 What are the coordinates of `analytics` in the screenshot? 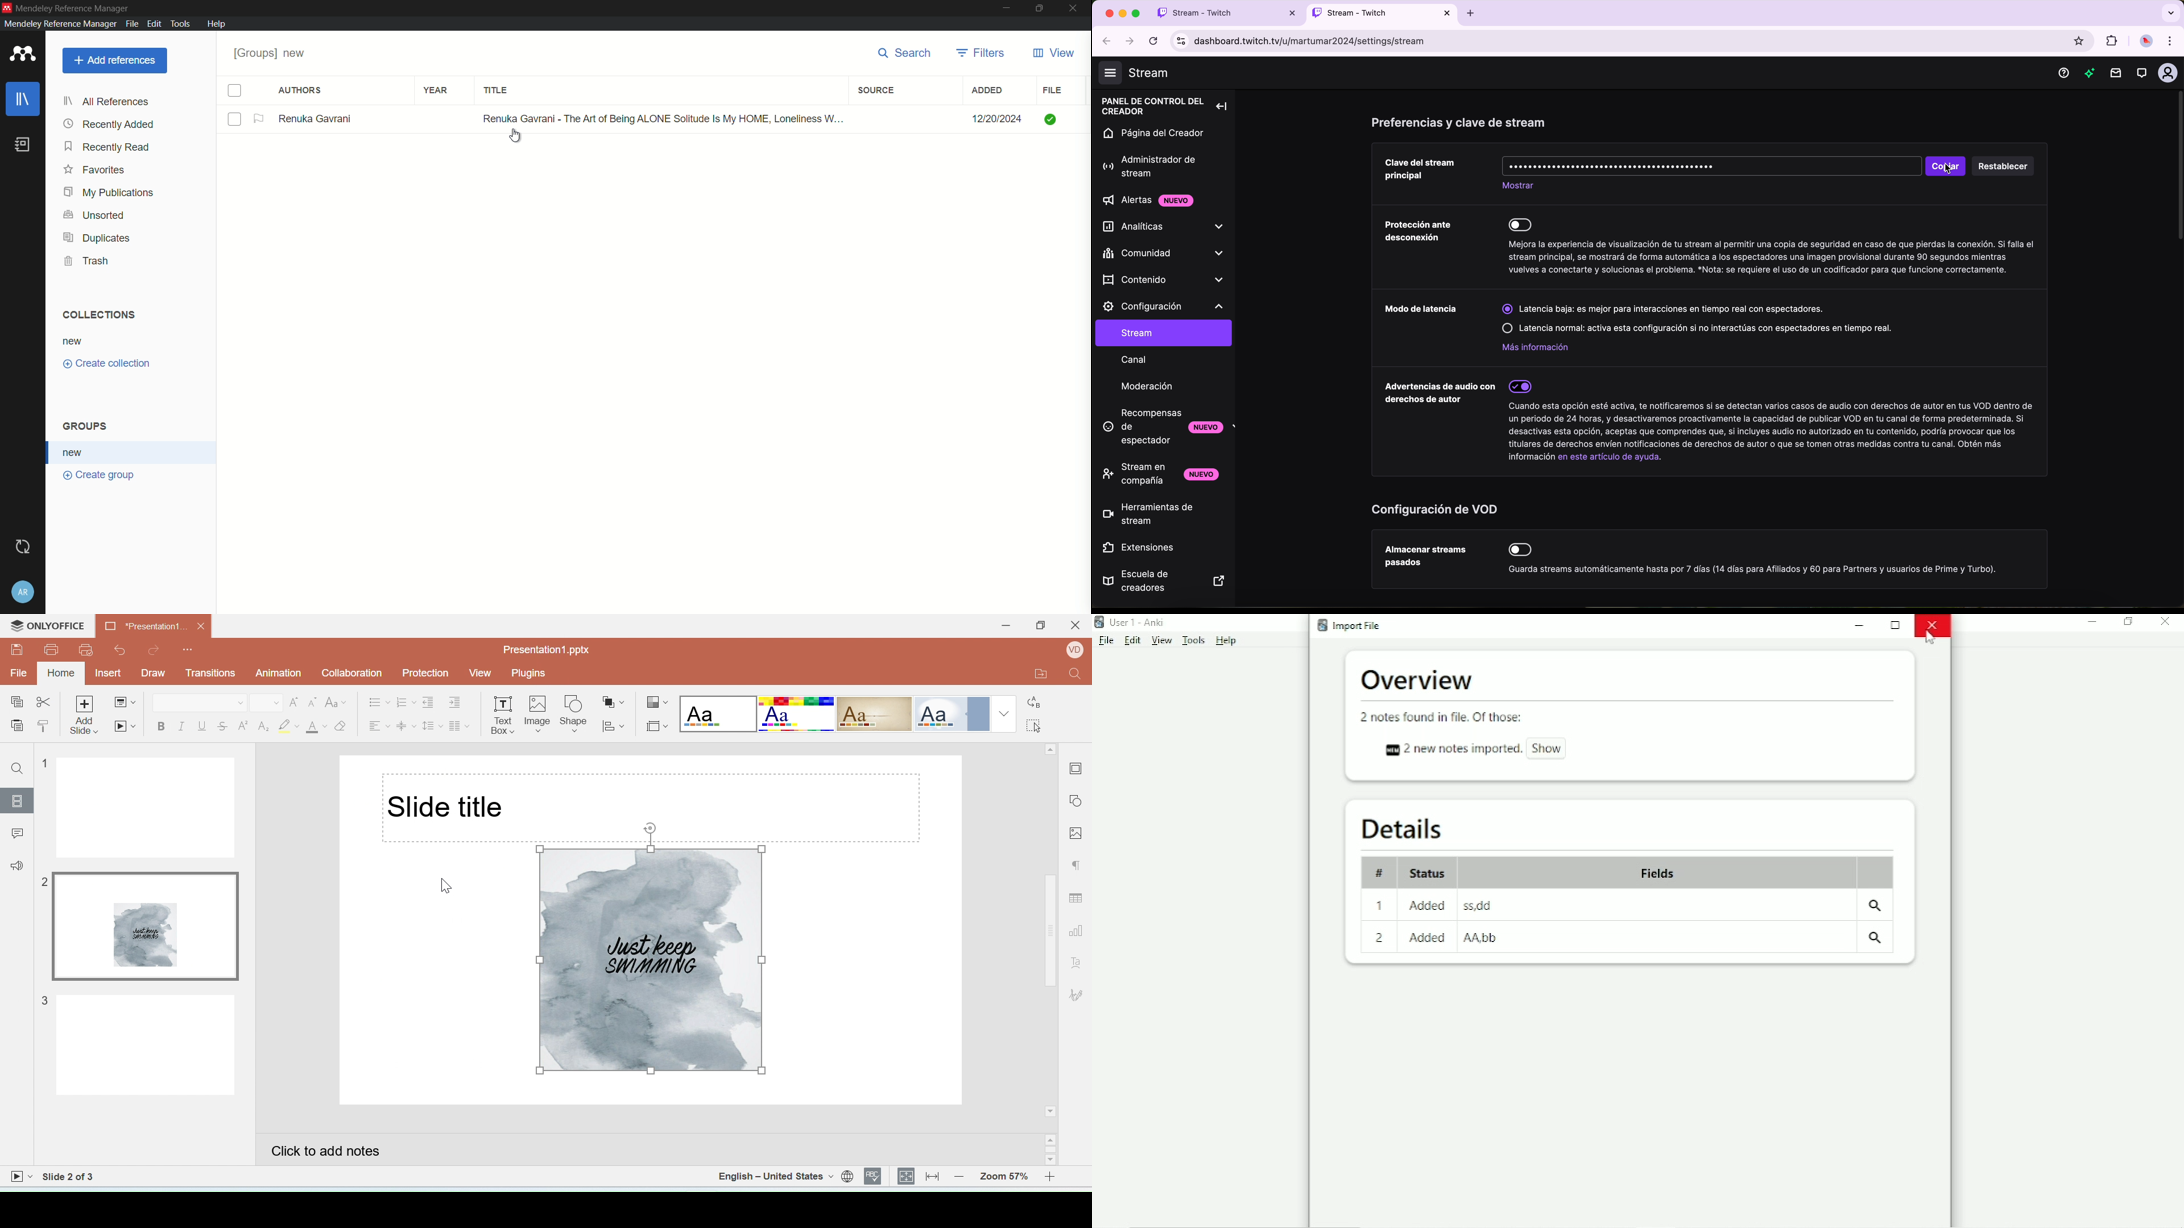 It's located at (1166, 227).